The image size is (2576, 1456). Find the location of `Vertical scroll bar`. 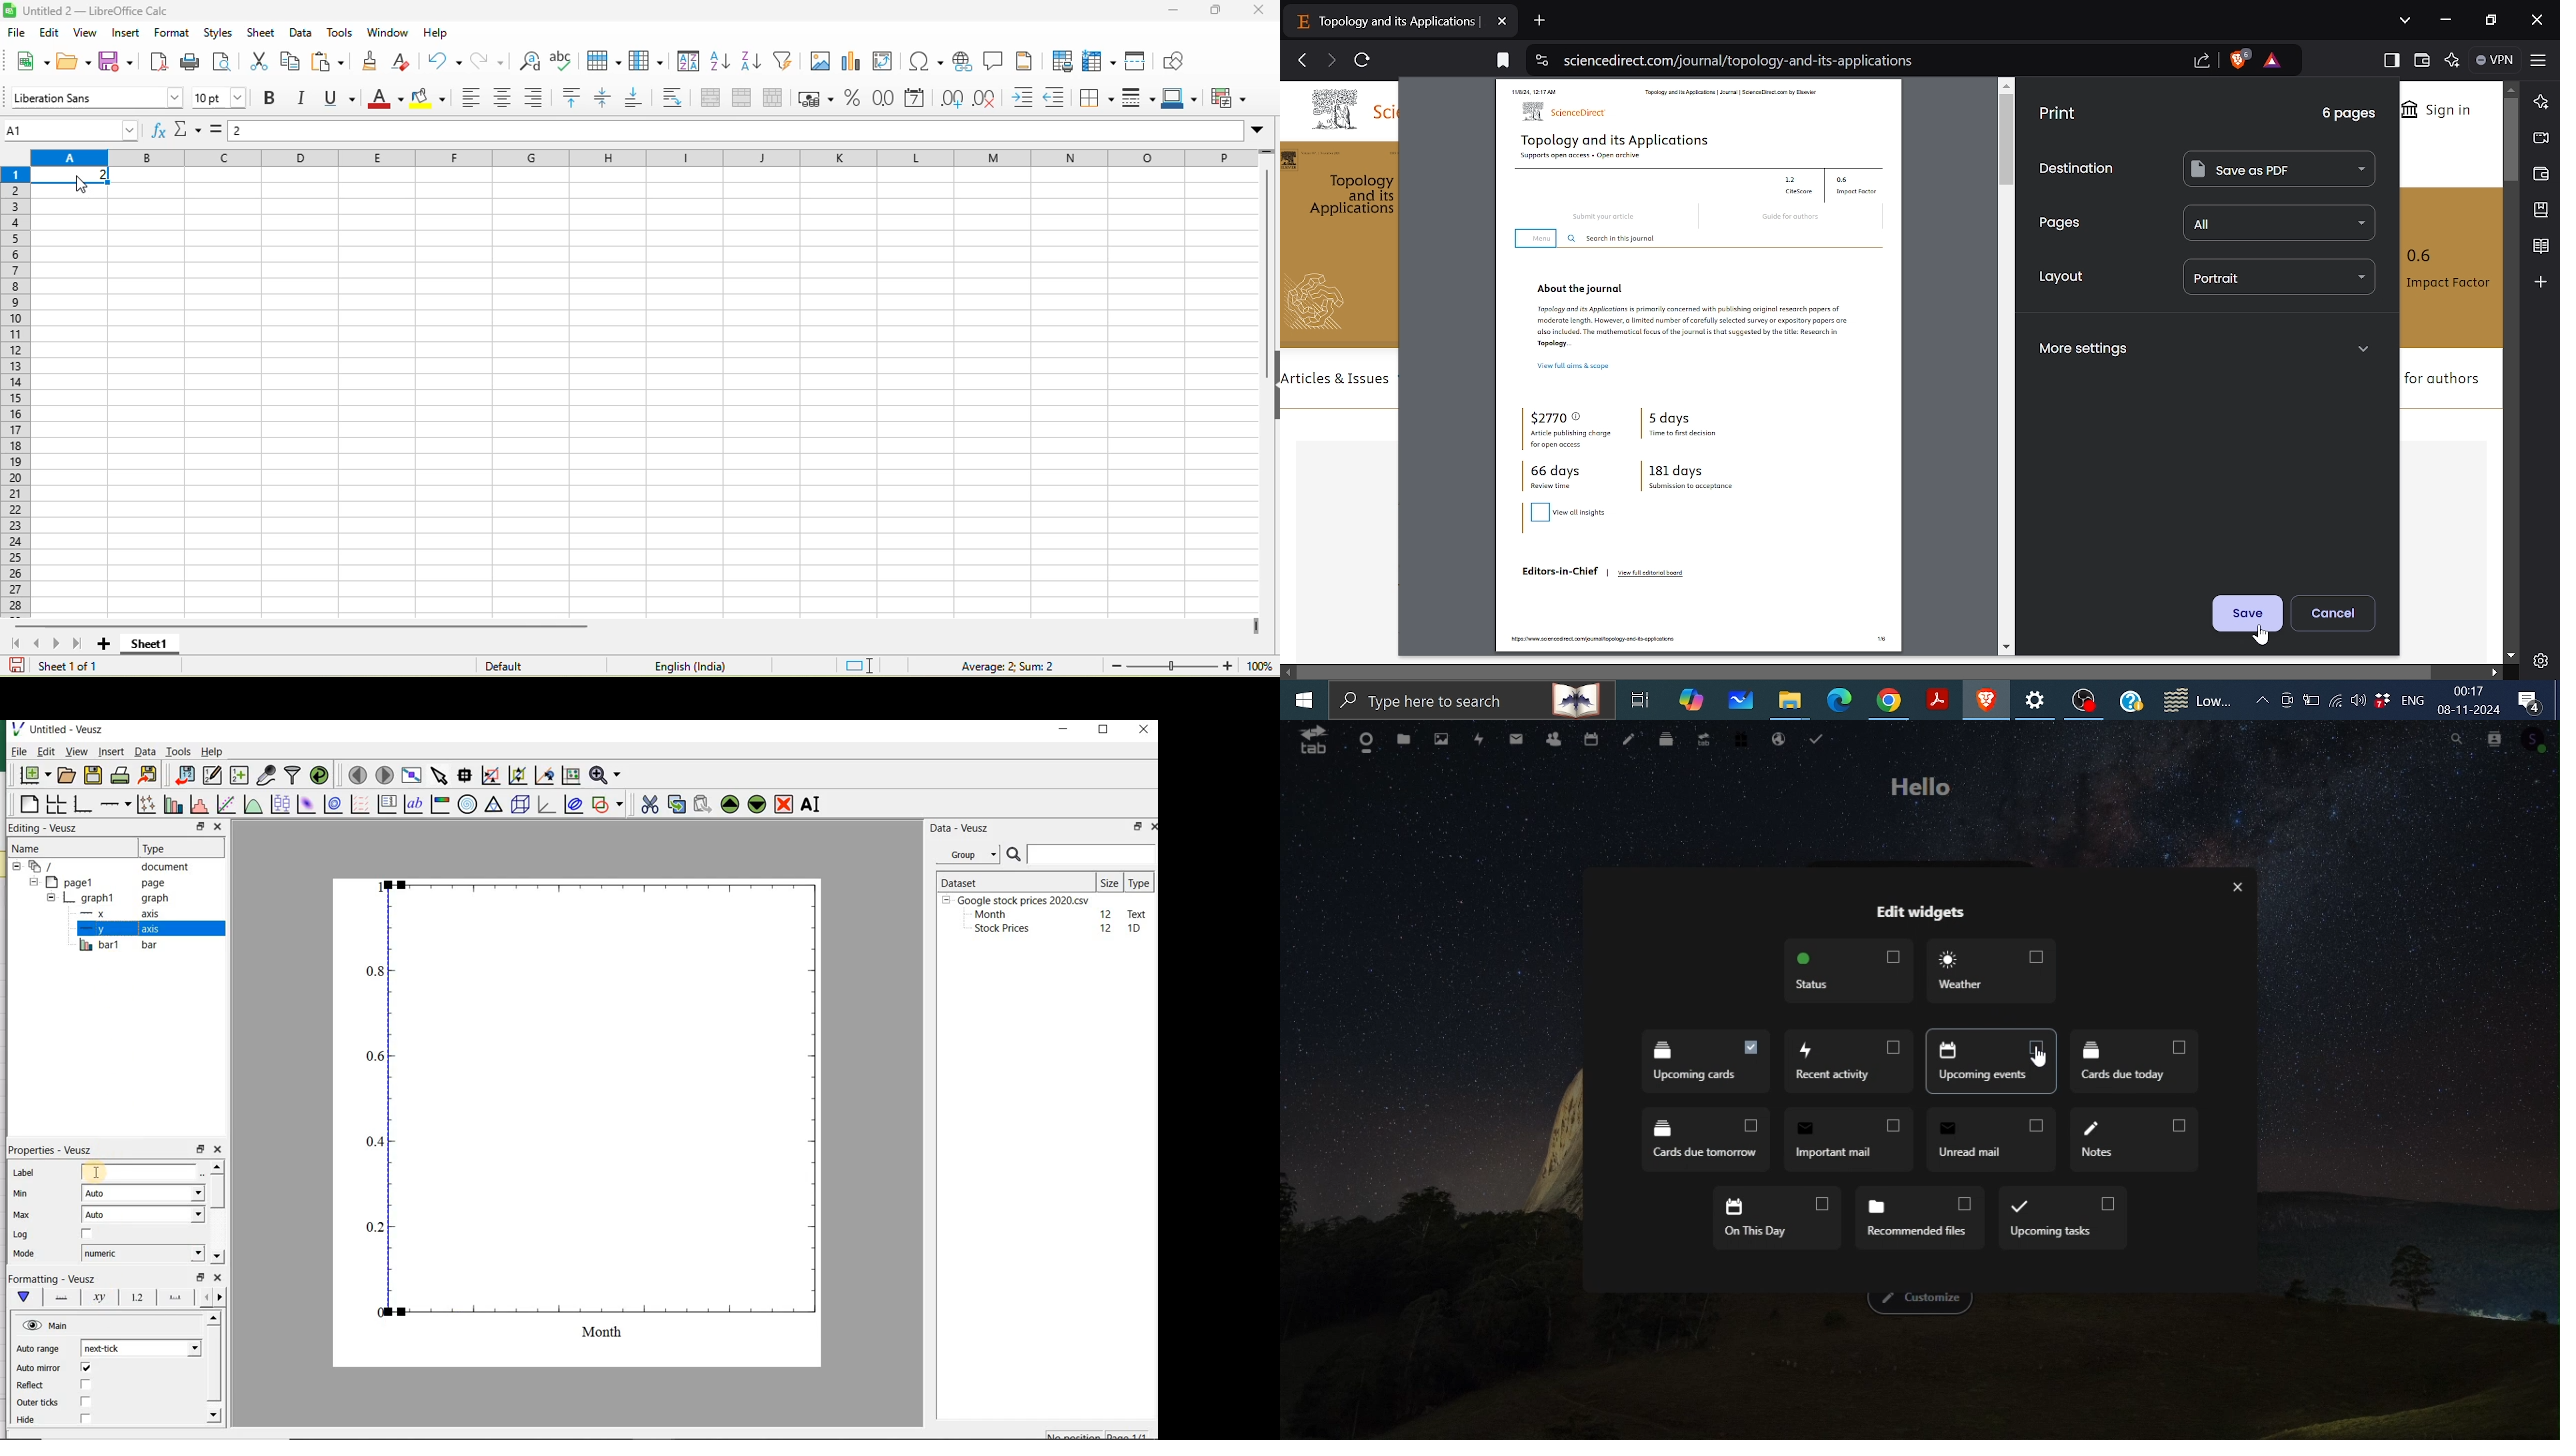

Vertical scroll bar is located at coordinates (2511, 139).